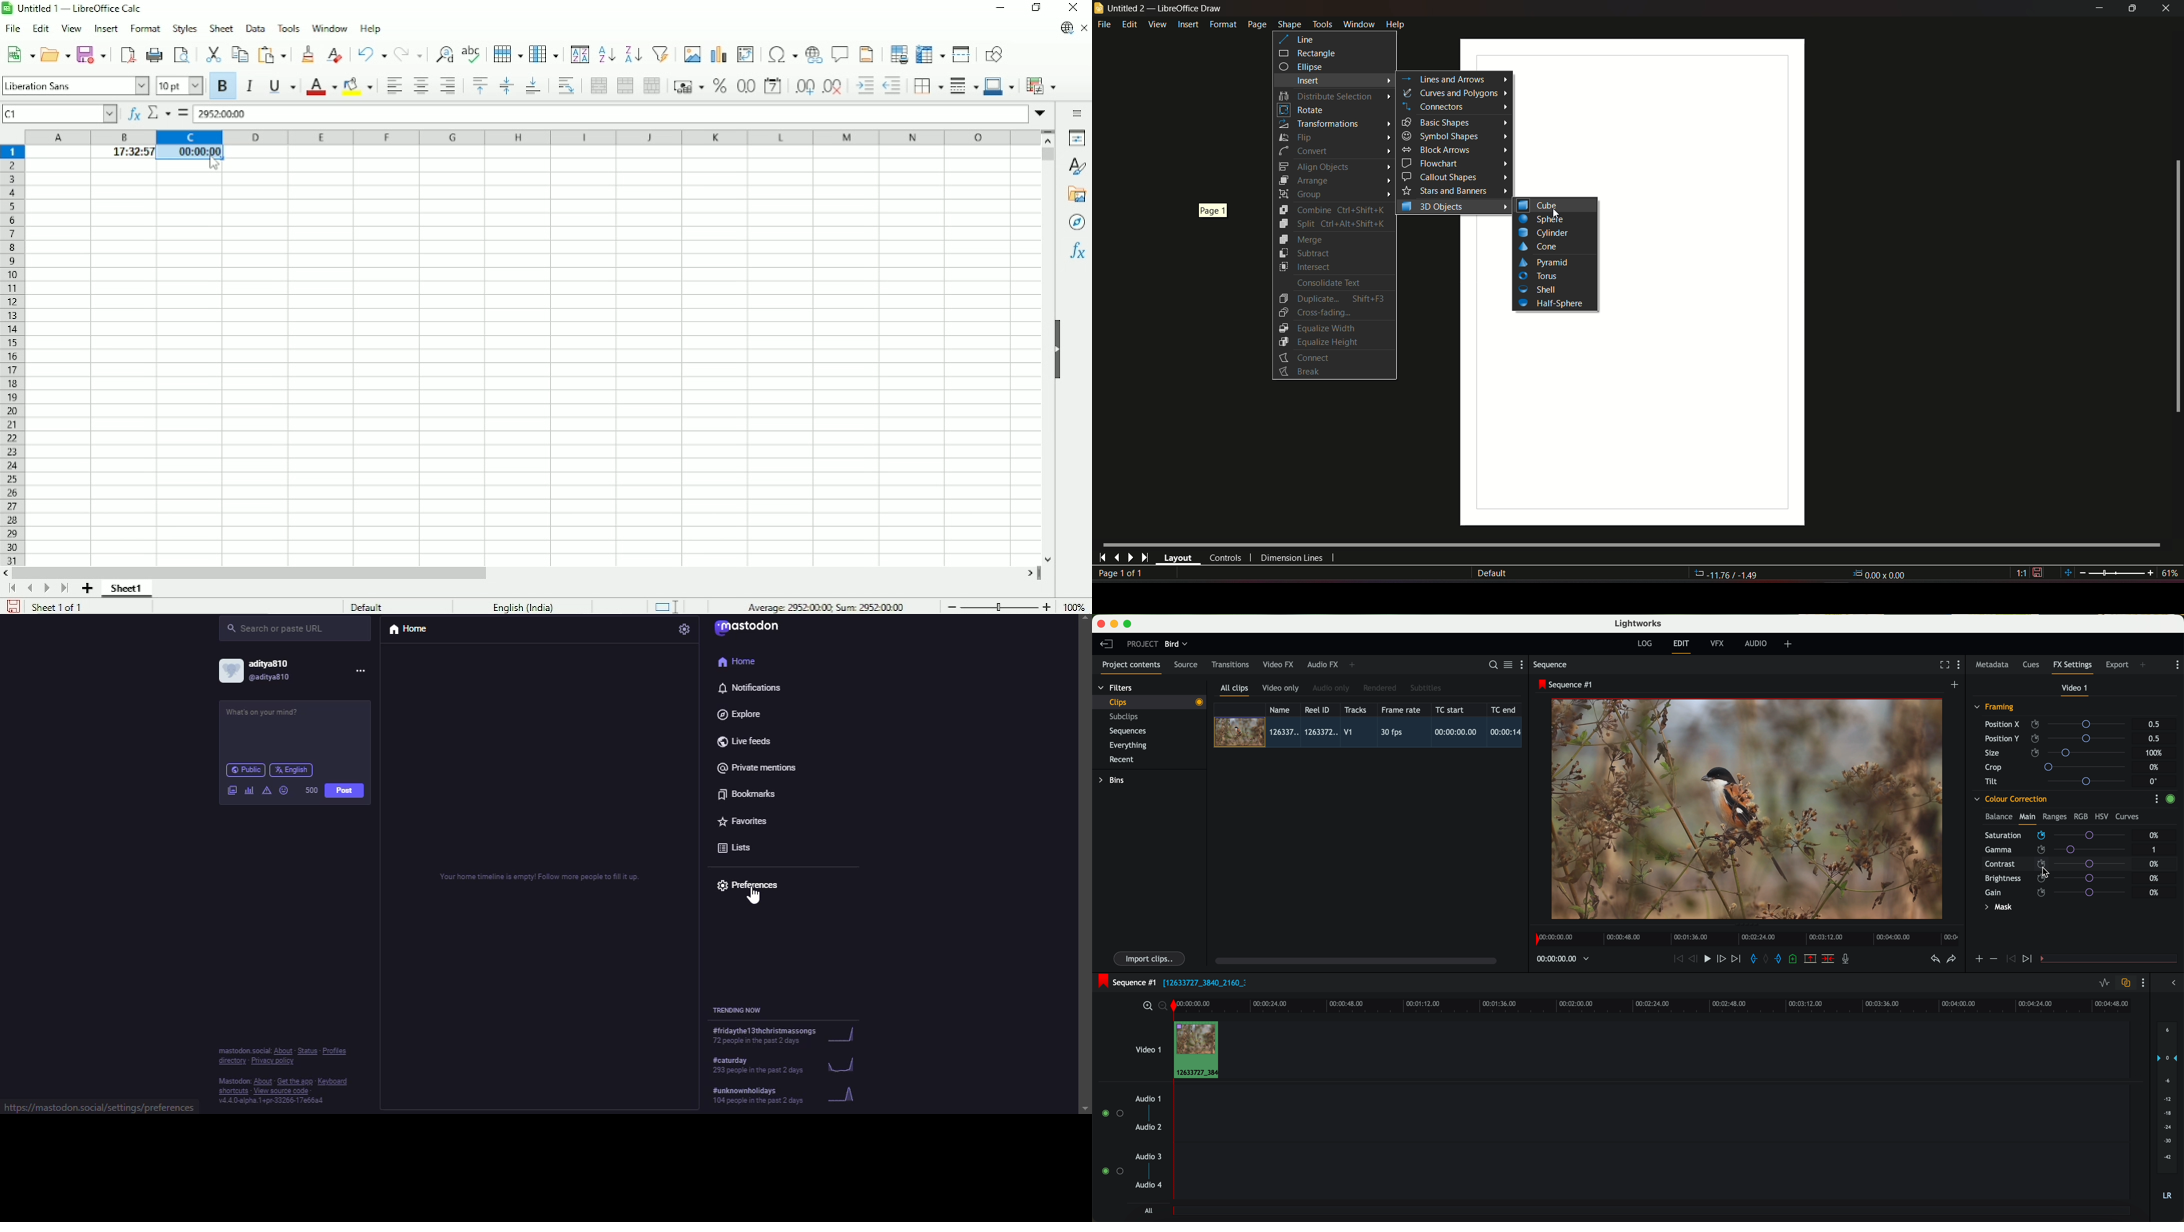 Image resolution: width=2184 pixels, height=1232 pixels. Describe the element at coordinates (1176, 645) in the screenshot. I see `bird` at that location.